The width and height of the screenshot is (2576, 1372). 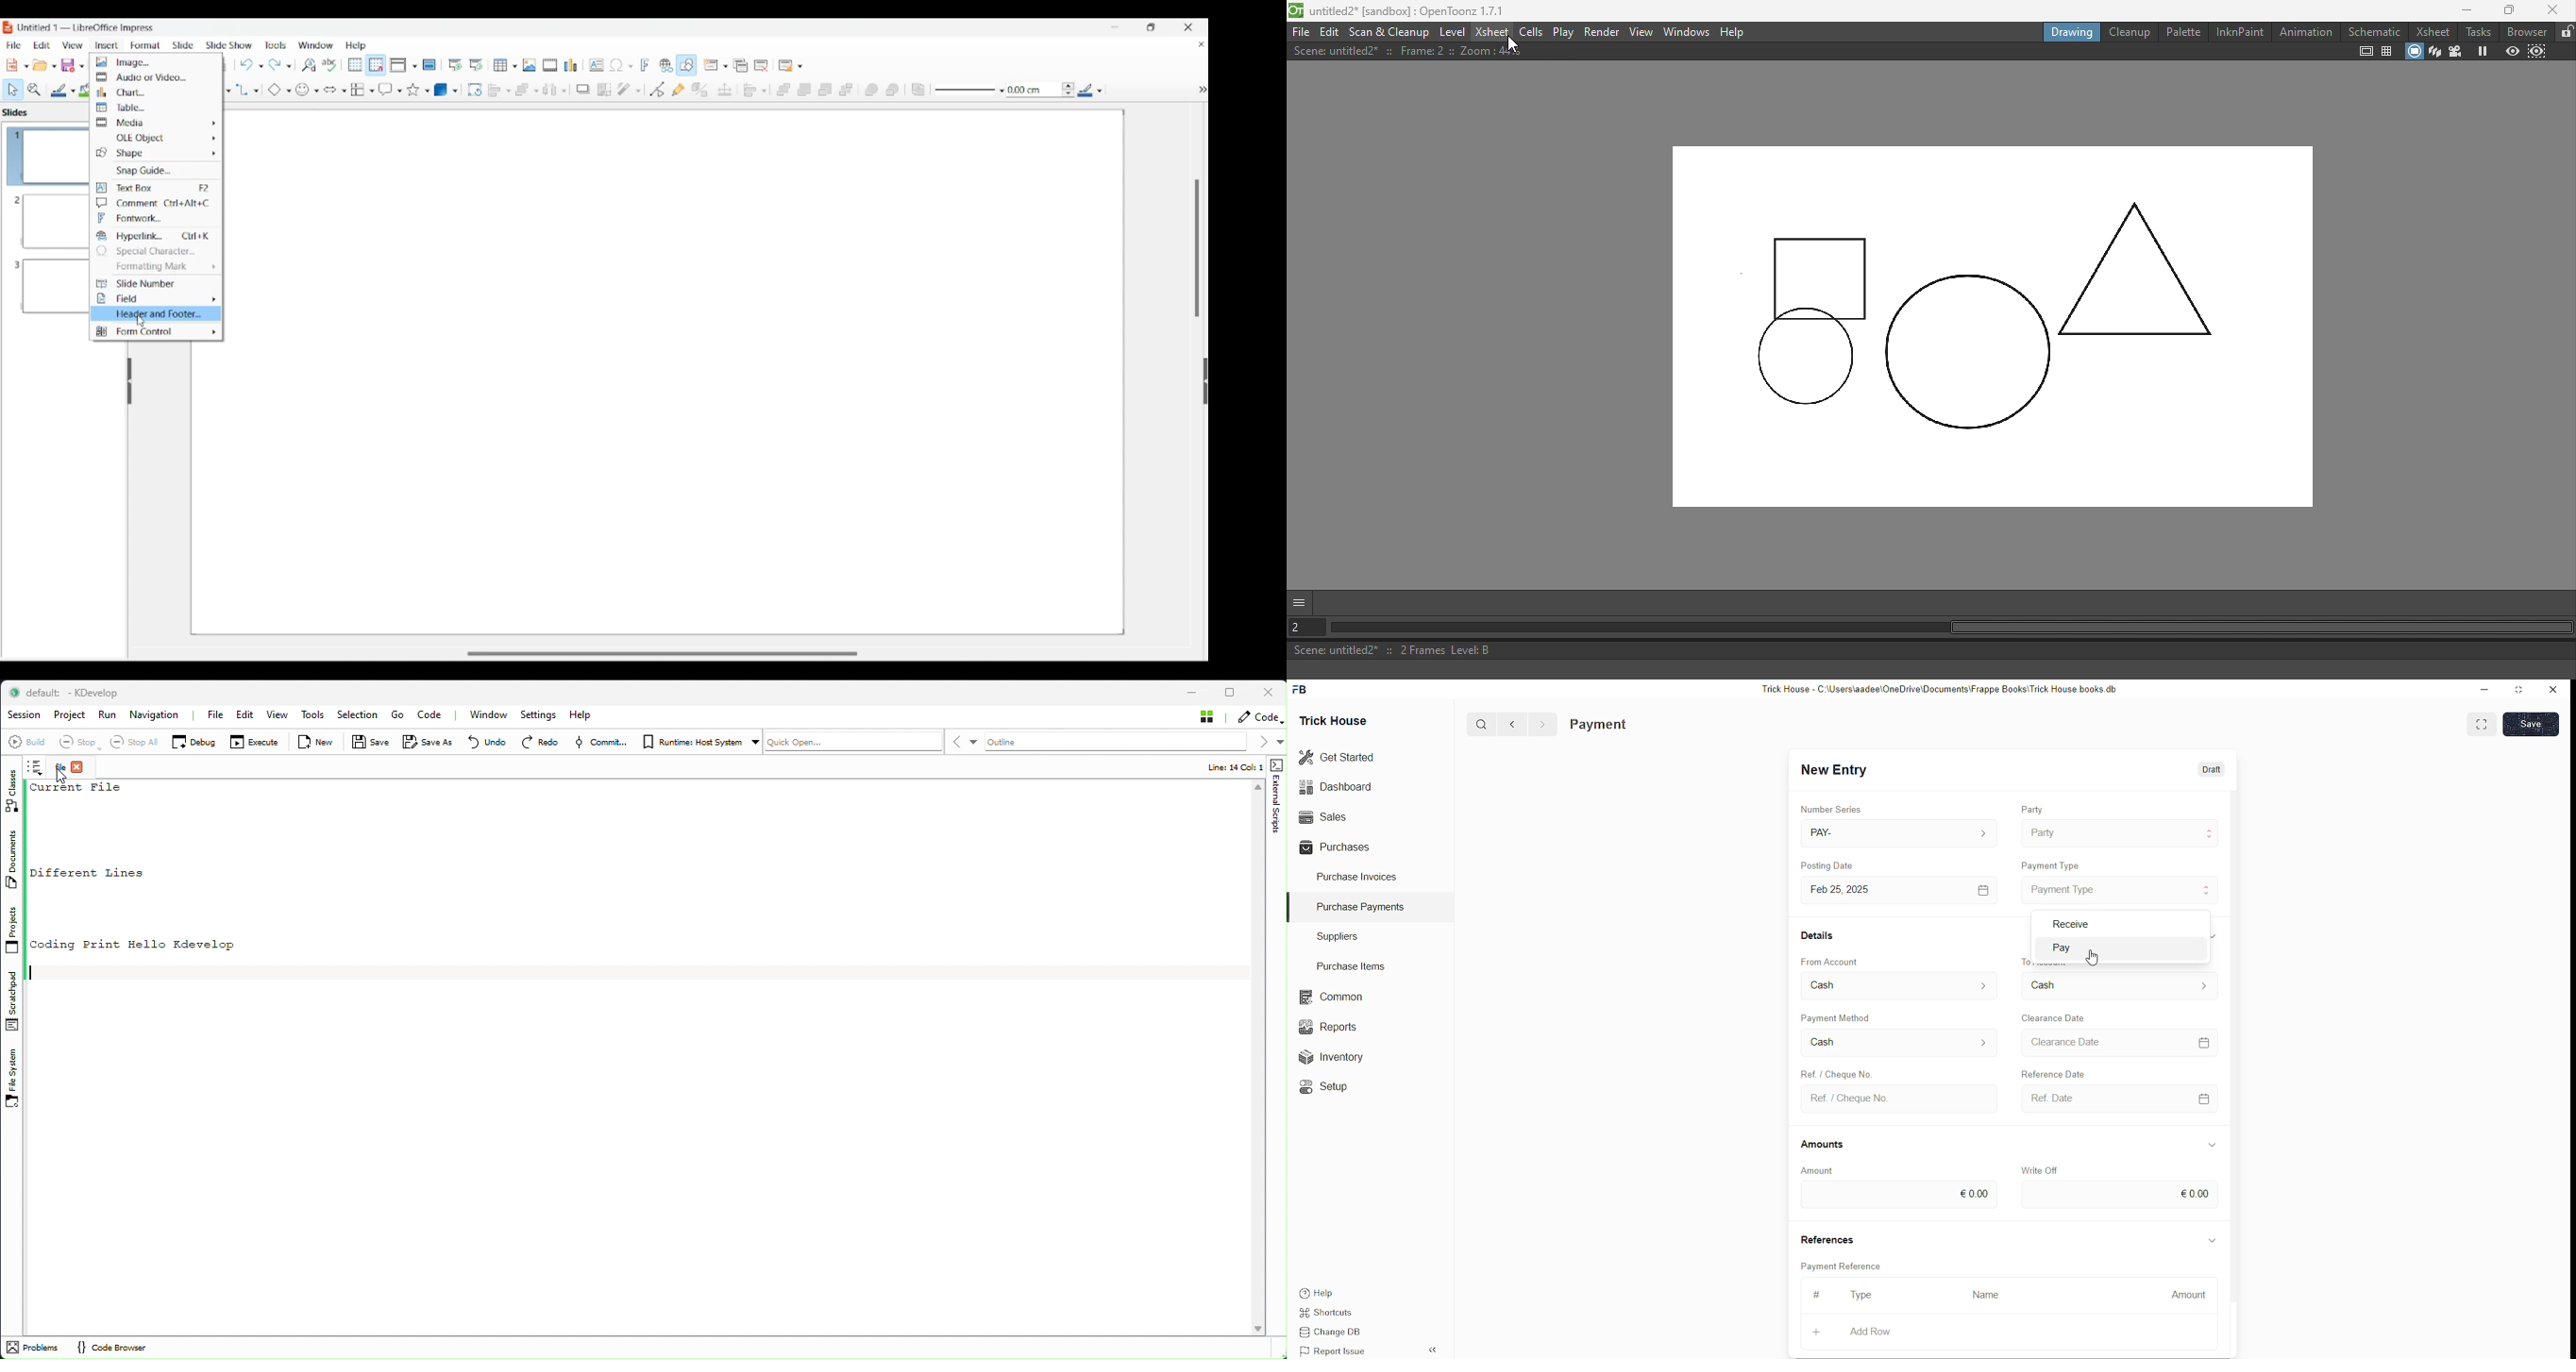 What do you see at coordinates (2097, 958) in the screenshot?
I see `cursor` at bounding box center [2097, 958].